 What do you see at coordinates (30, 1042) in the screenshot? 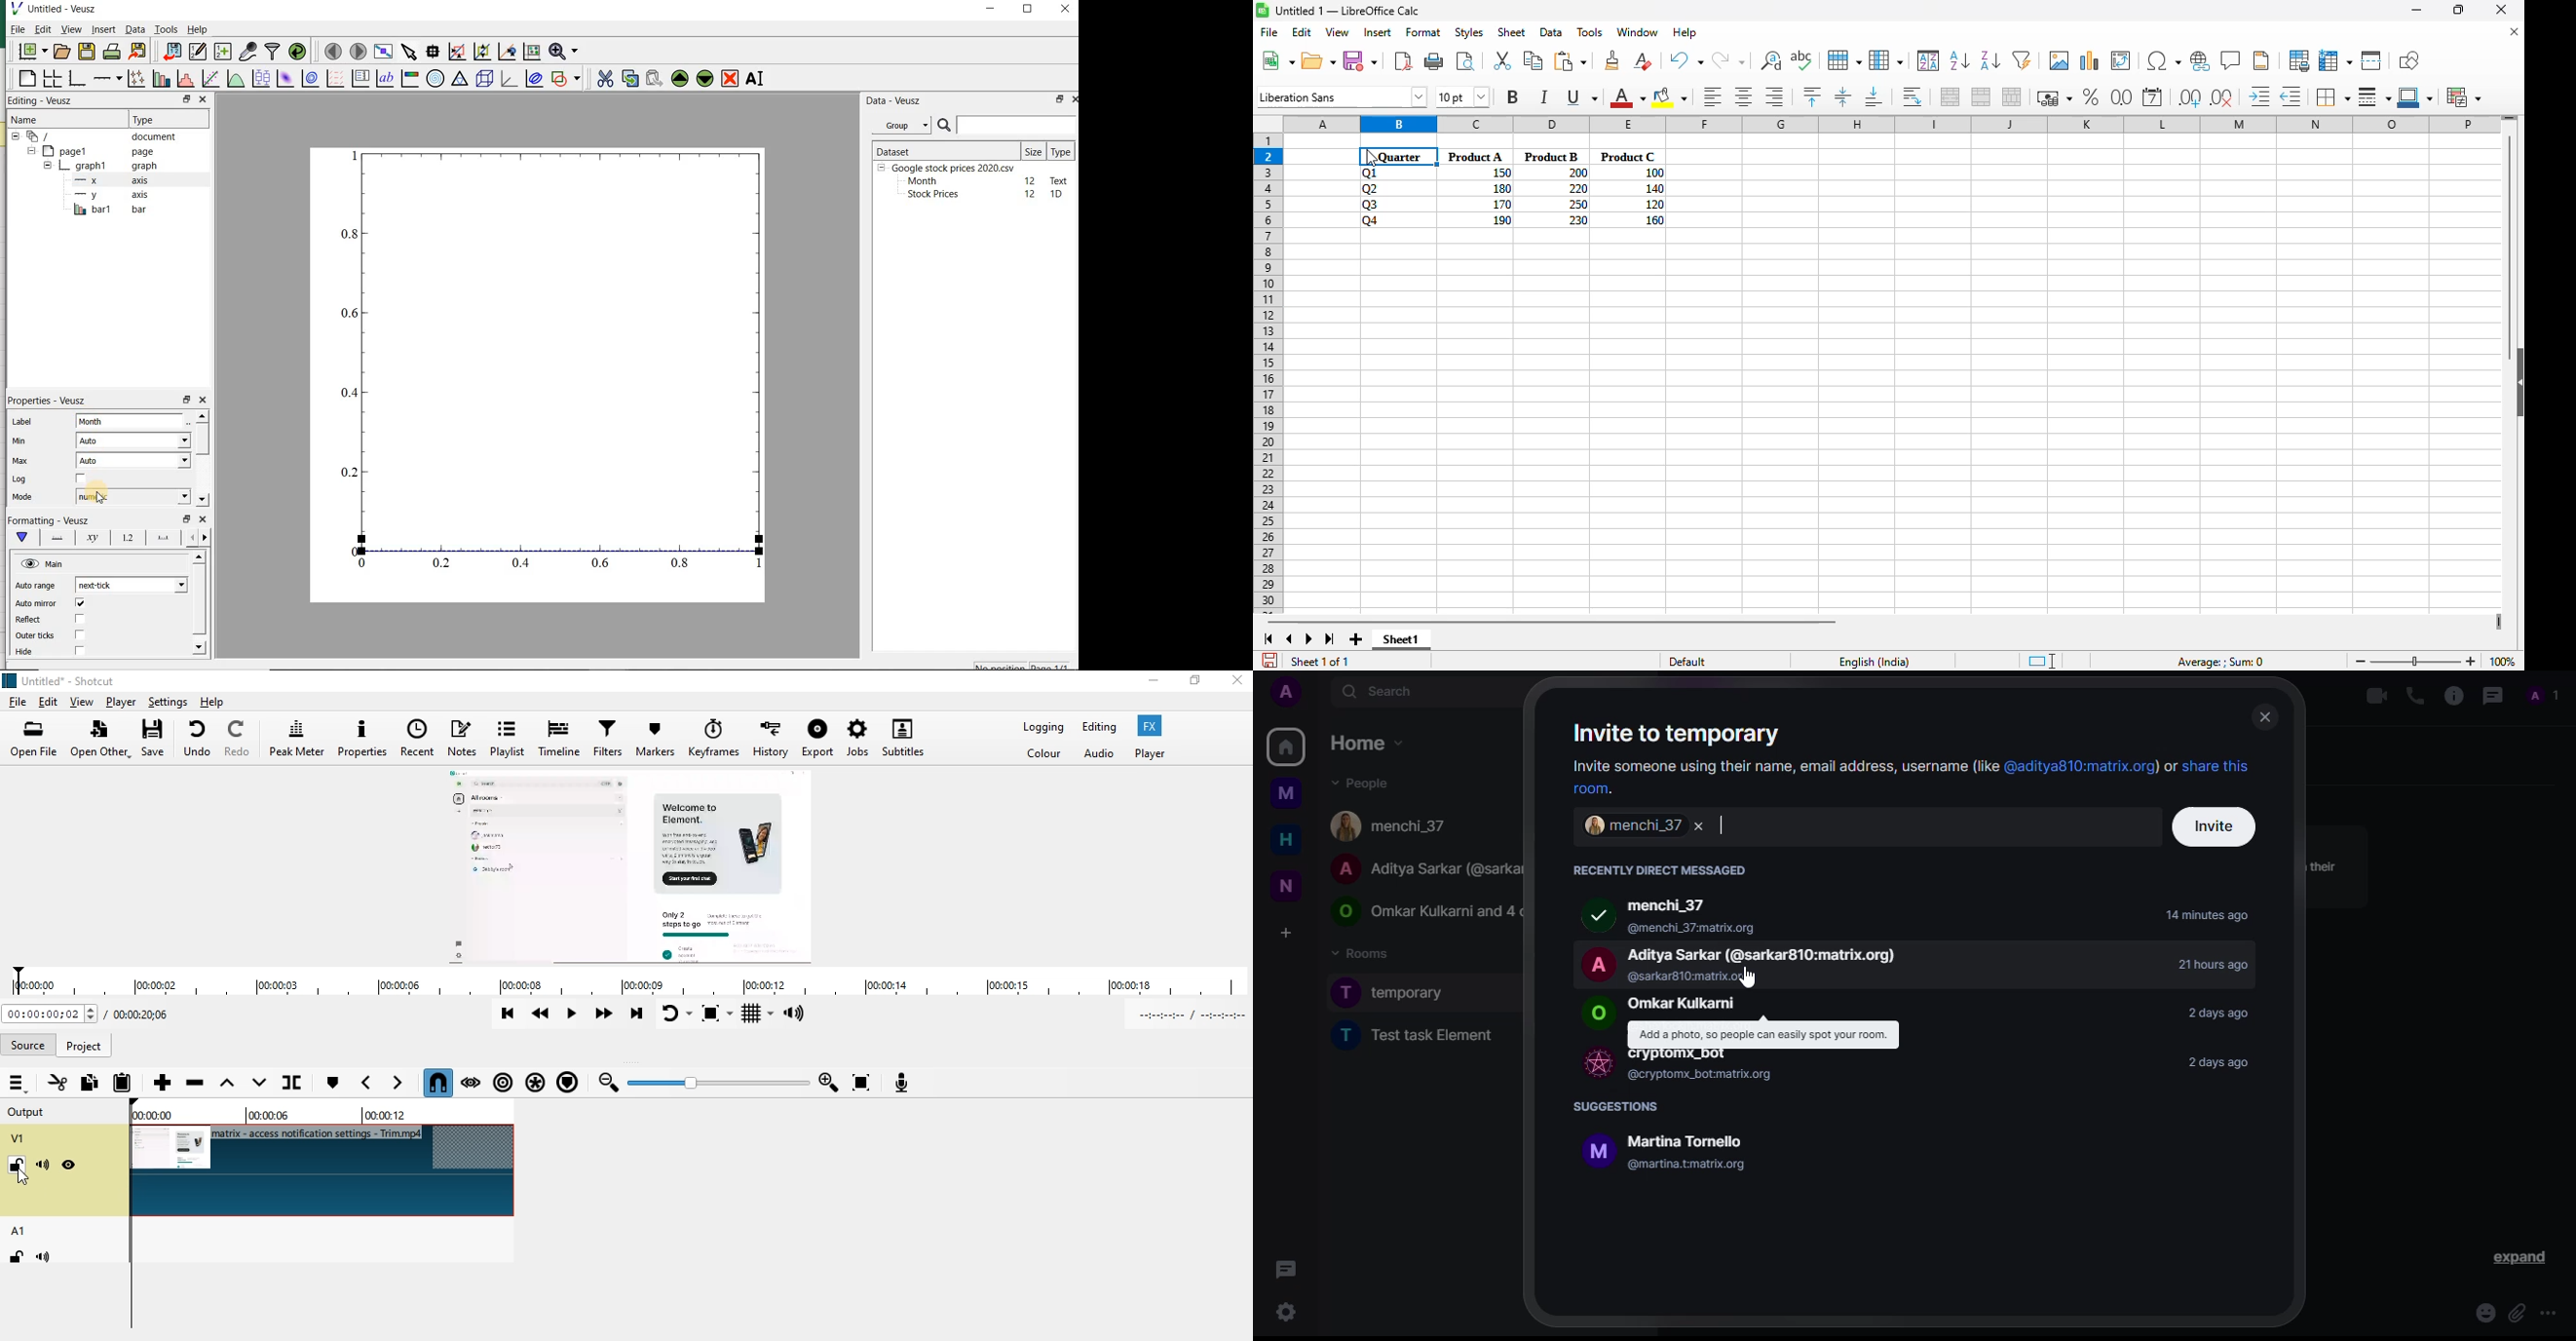
I see `source` at bounding box center [30, 1042].